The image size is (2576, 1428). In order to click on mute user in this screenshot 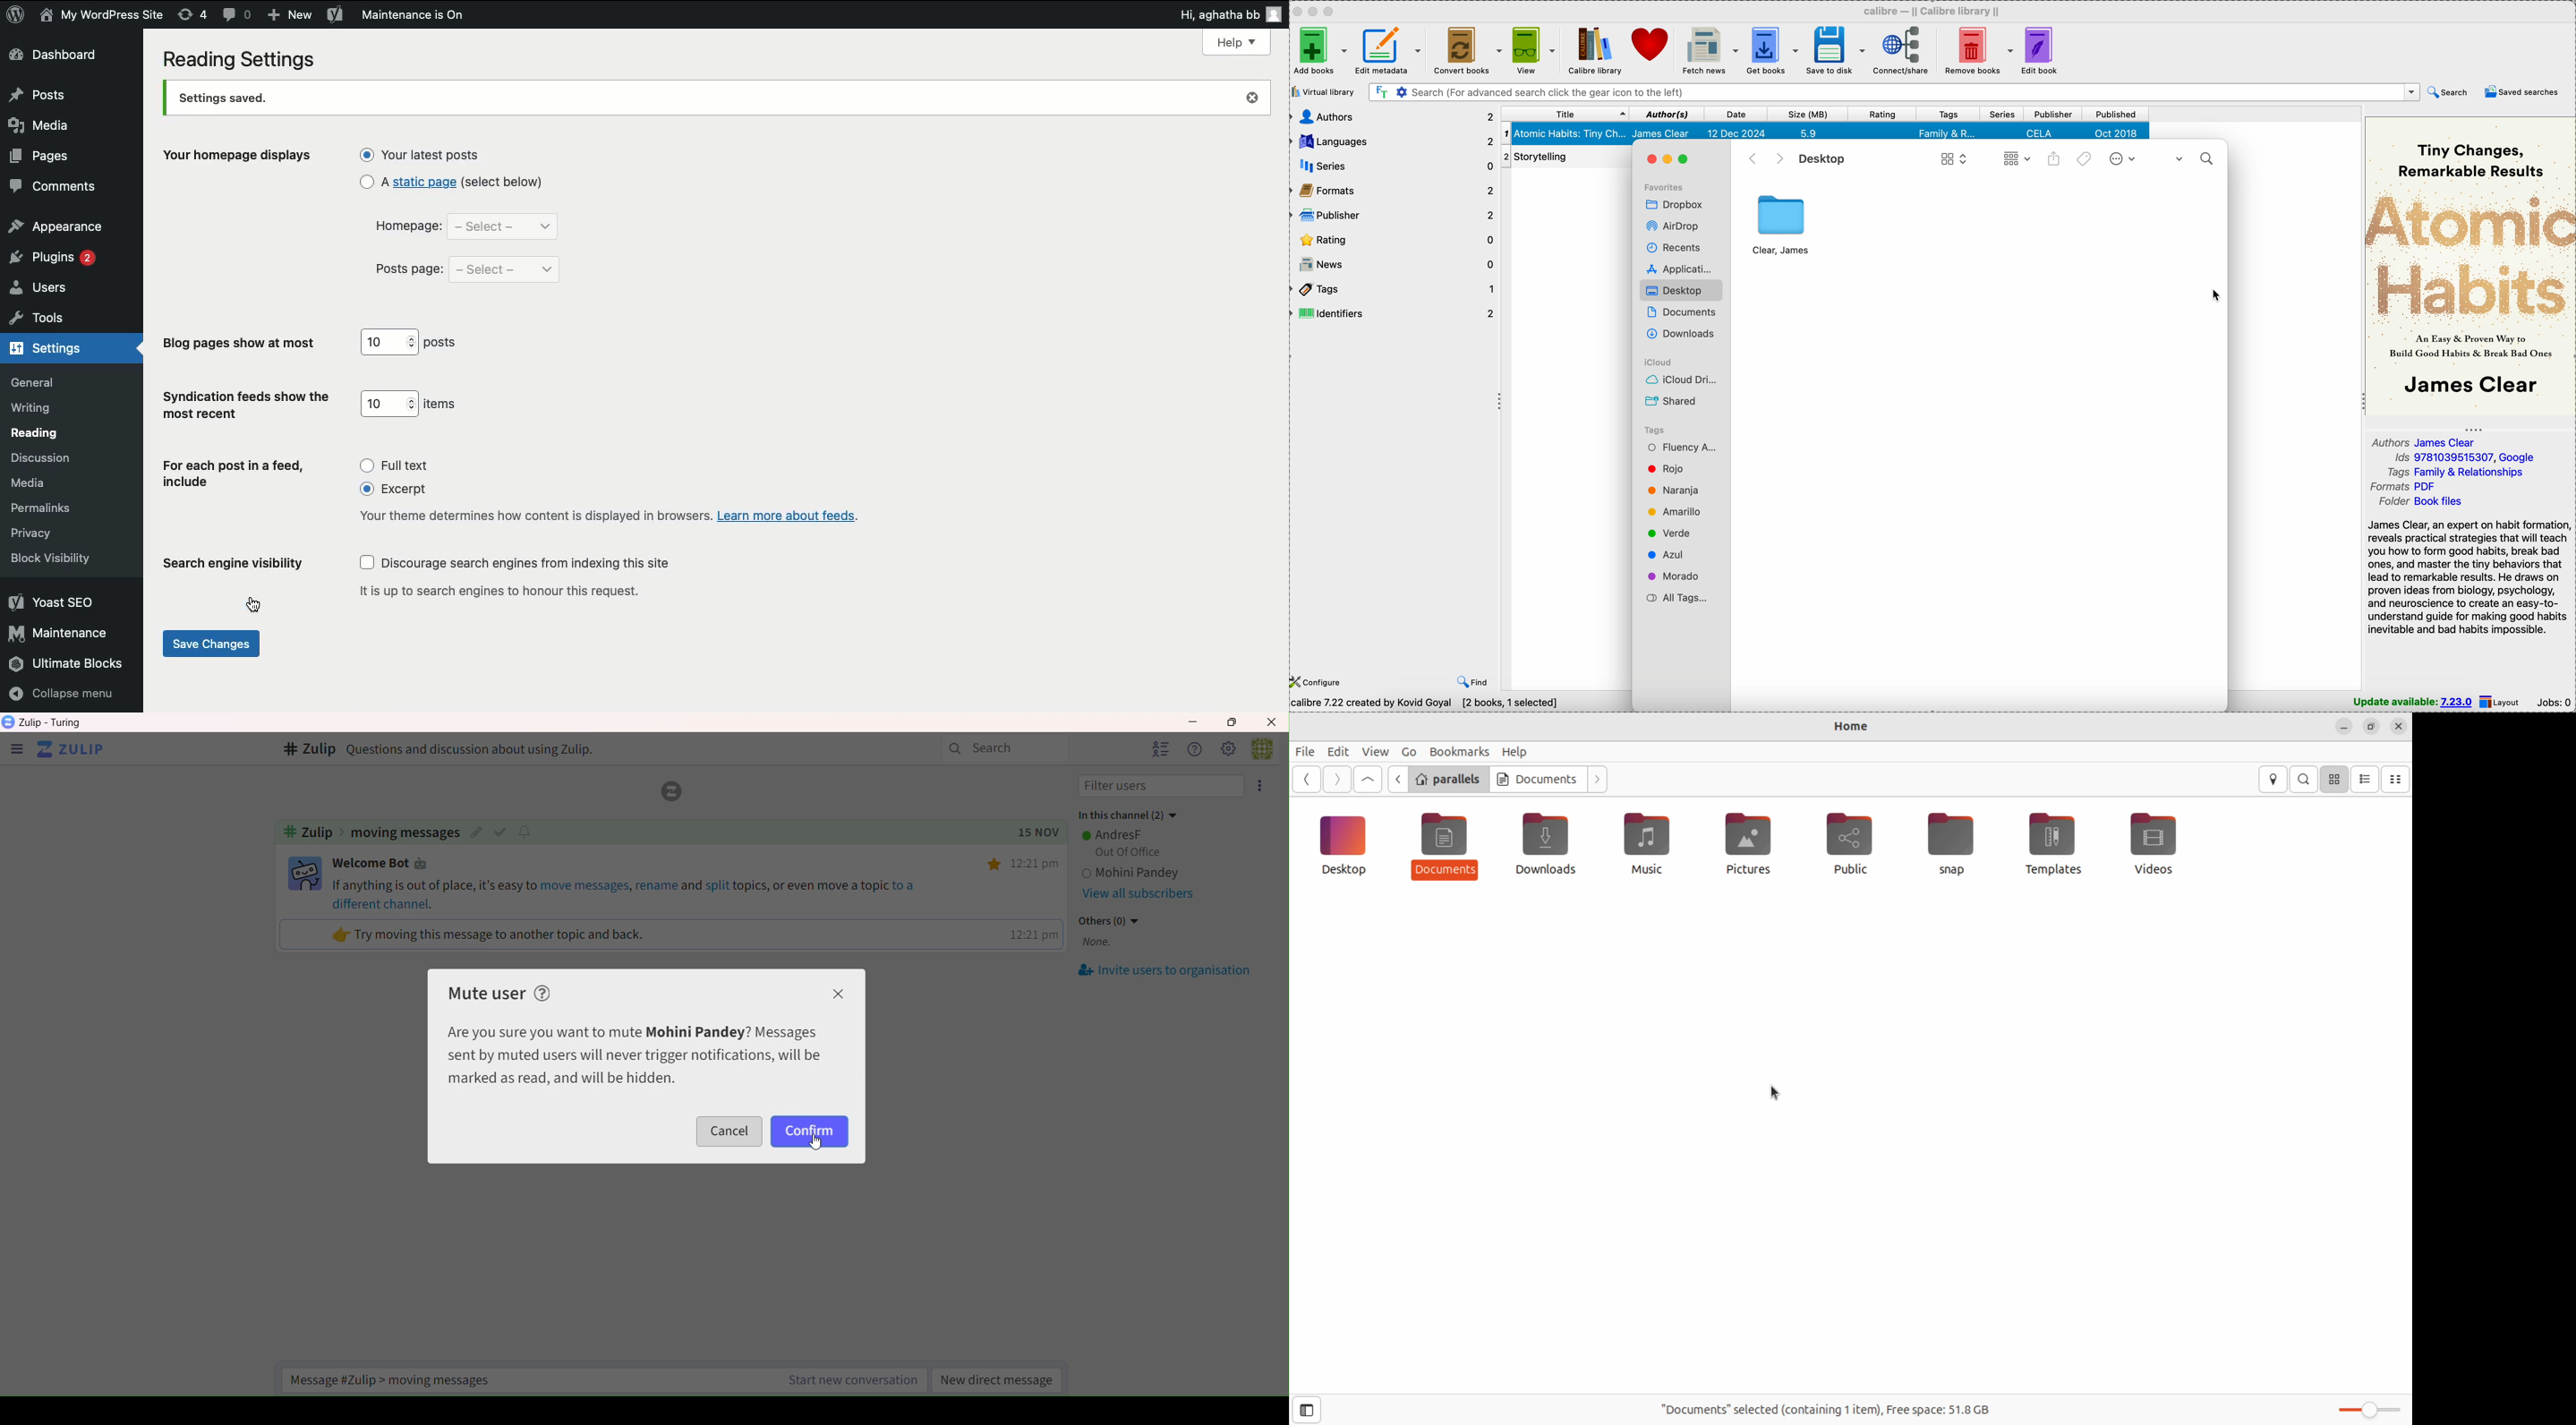, I will do `click(488, 992)`.